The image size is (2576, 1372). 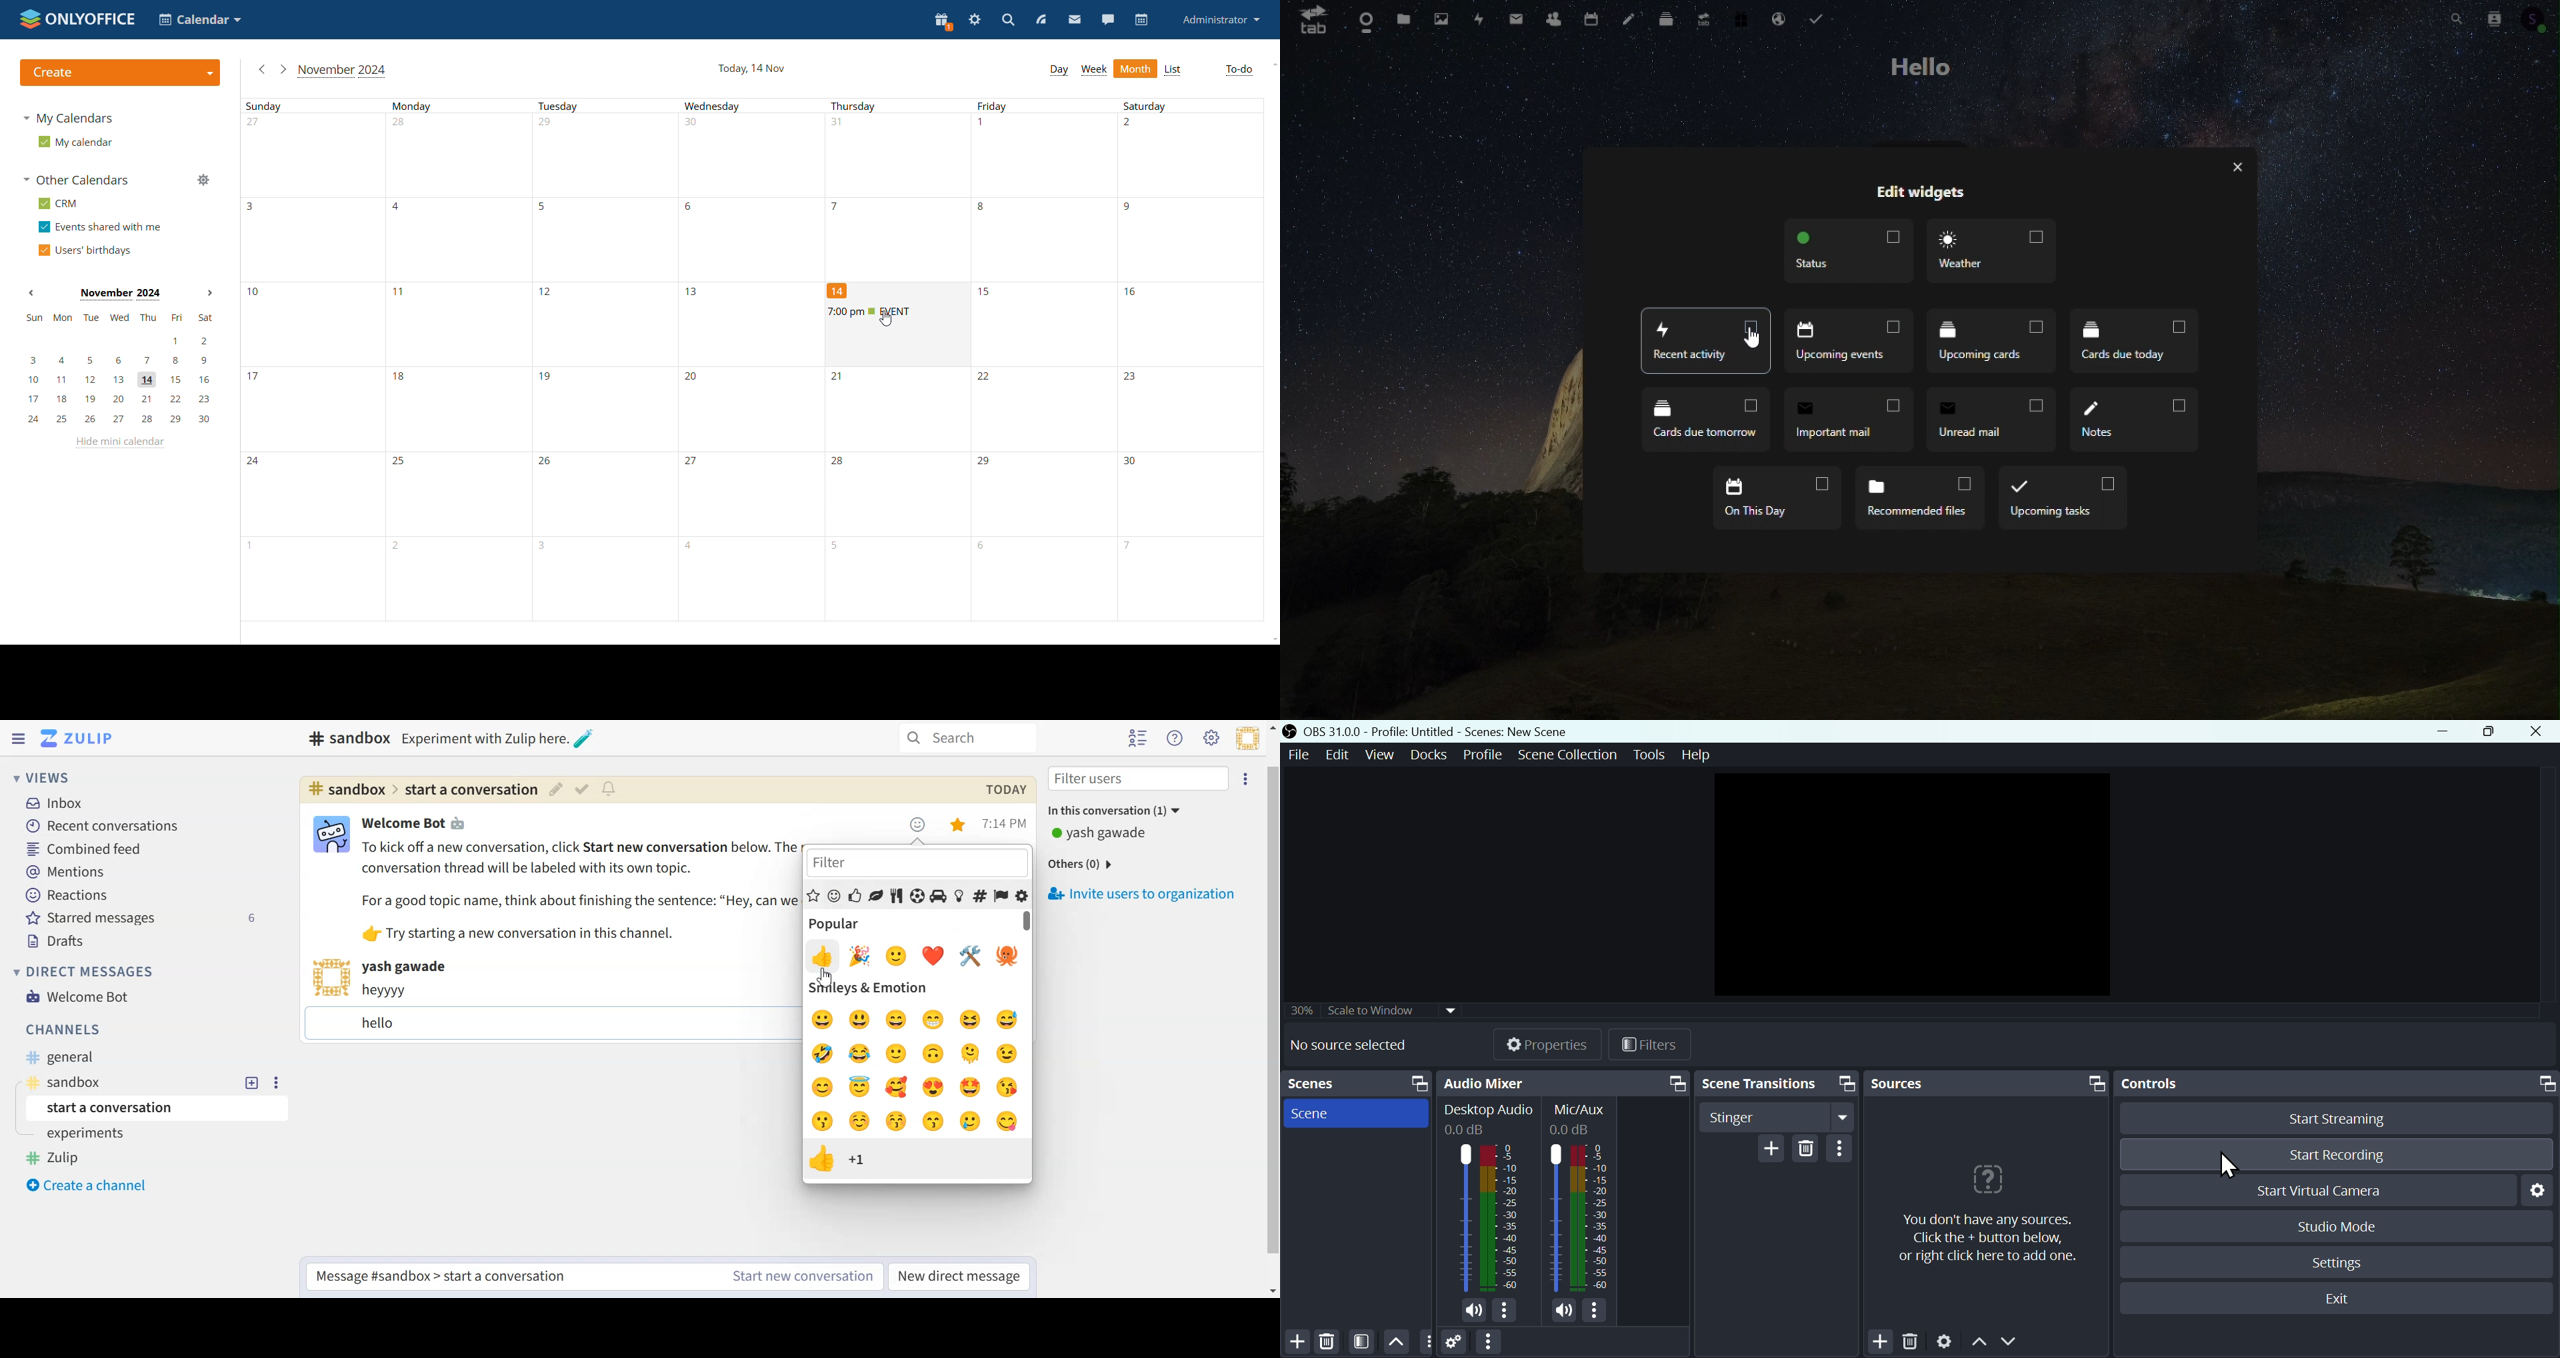 I want to click on Mic/Aux, so click(x=1584, y=1199).